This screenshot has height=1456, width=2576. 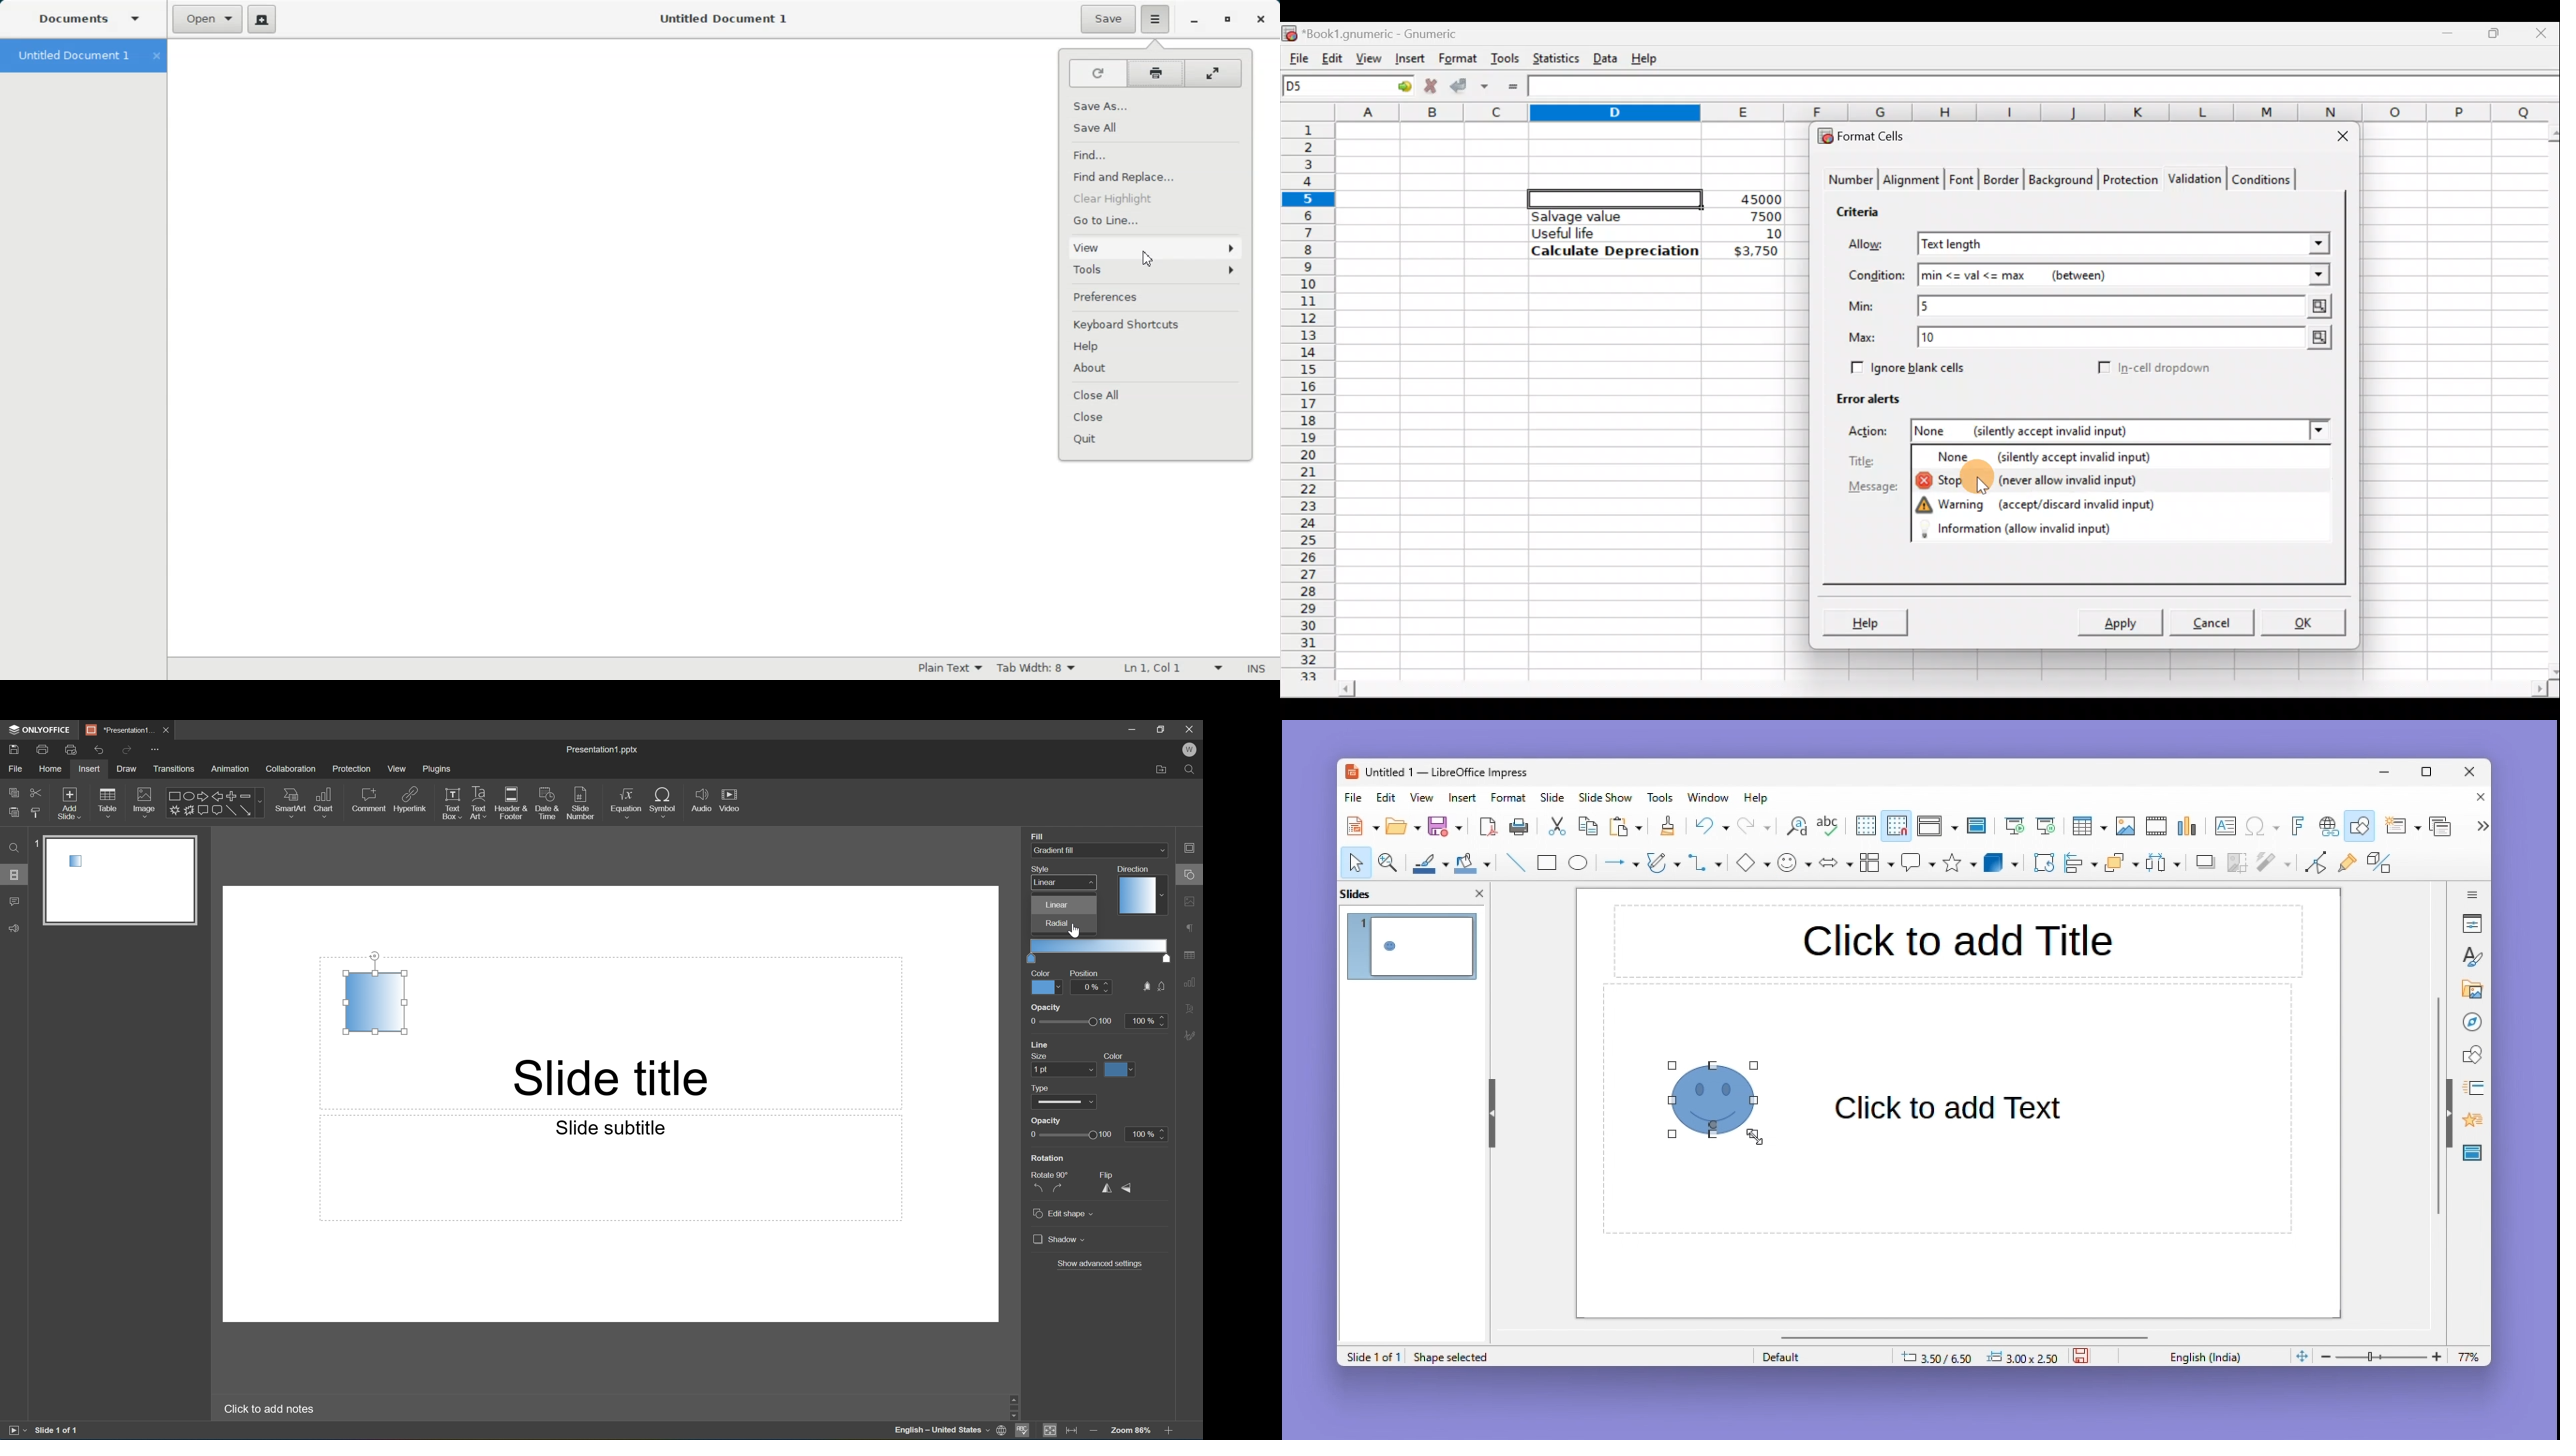 What do you see at coordinates (2469, 990) in the screenshot?
I see `Gallery` at bounding box center [2469, 990].